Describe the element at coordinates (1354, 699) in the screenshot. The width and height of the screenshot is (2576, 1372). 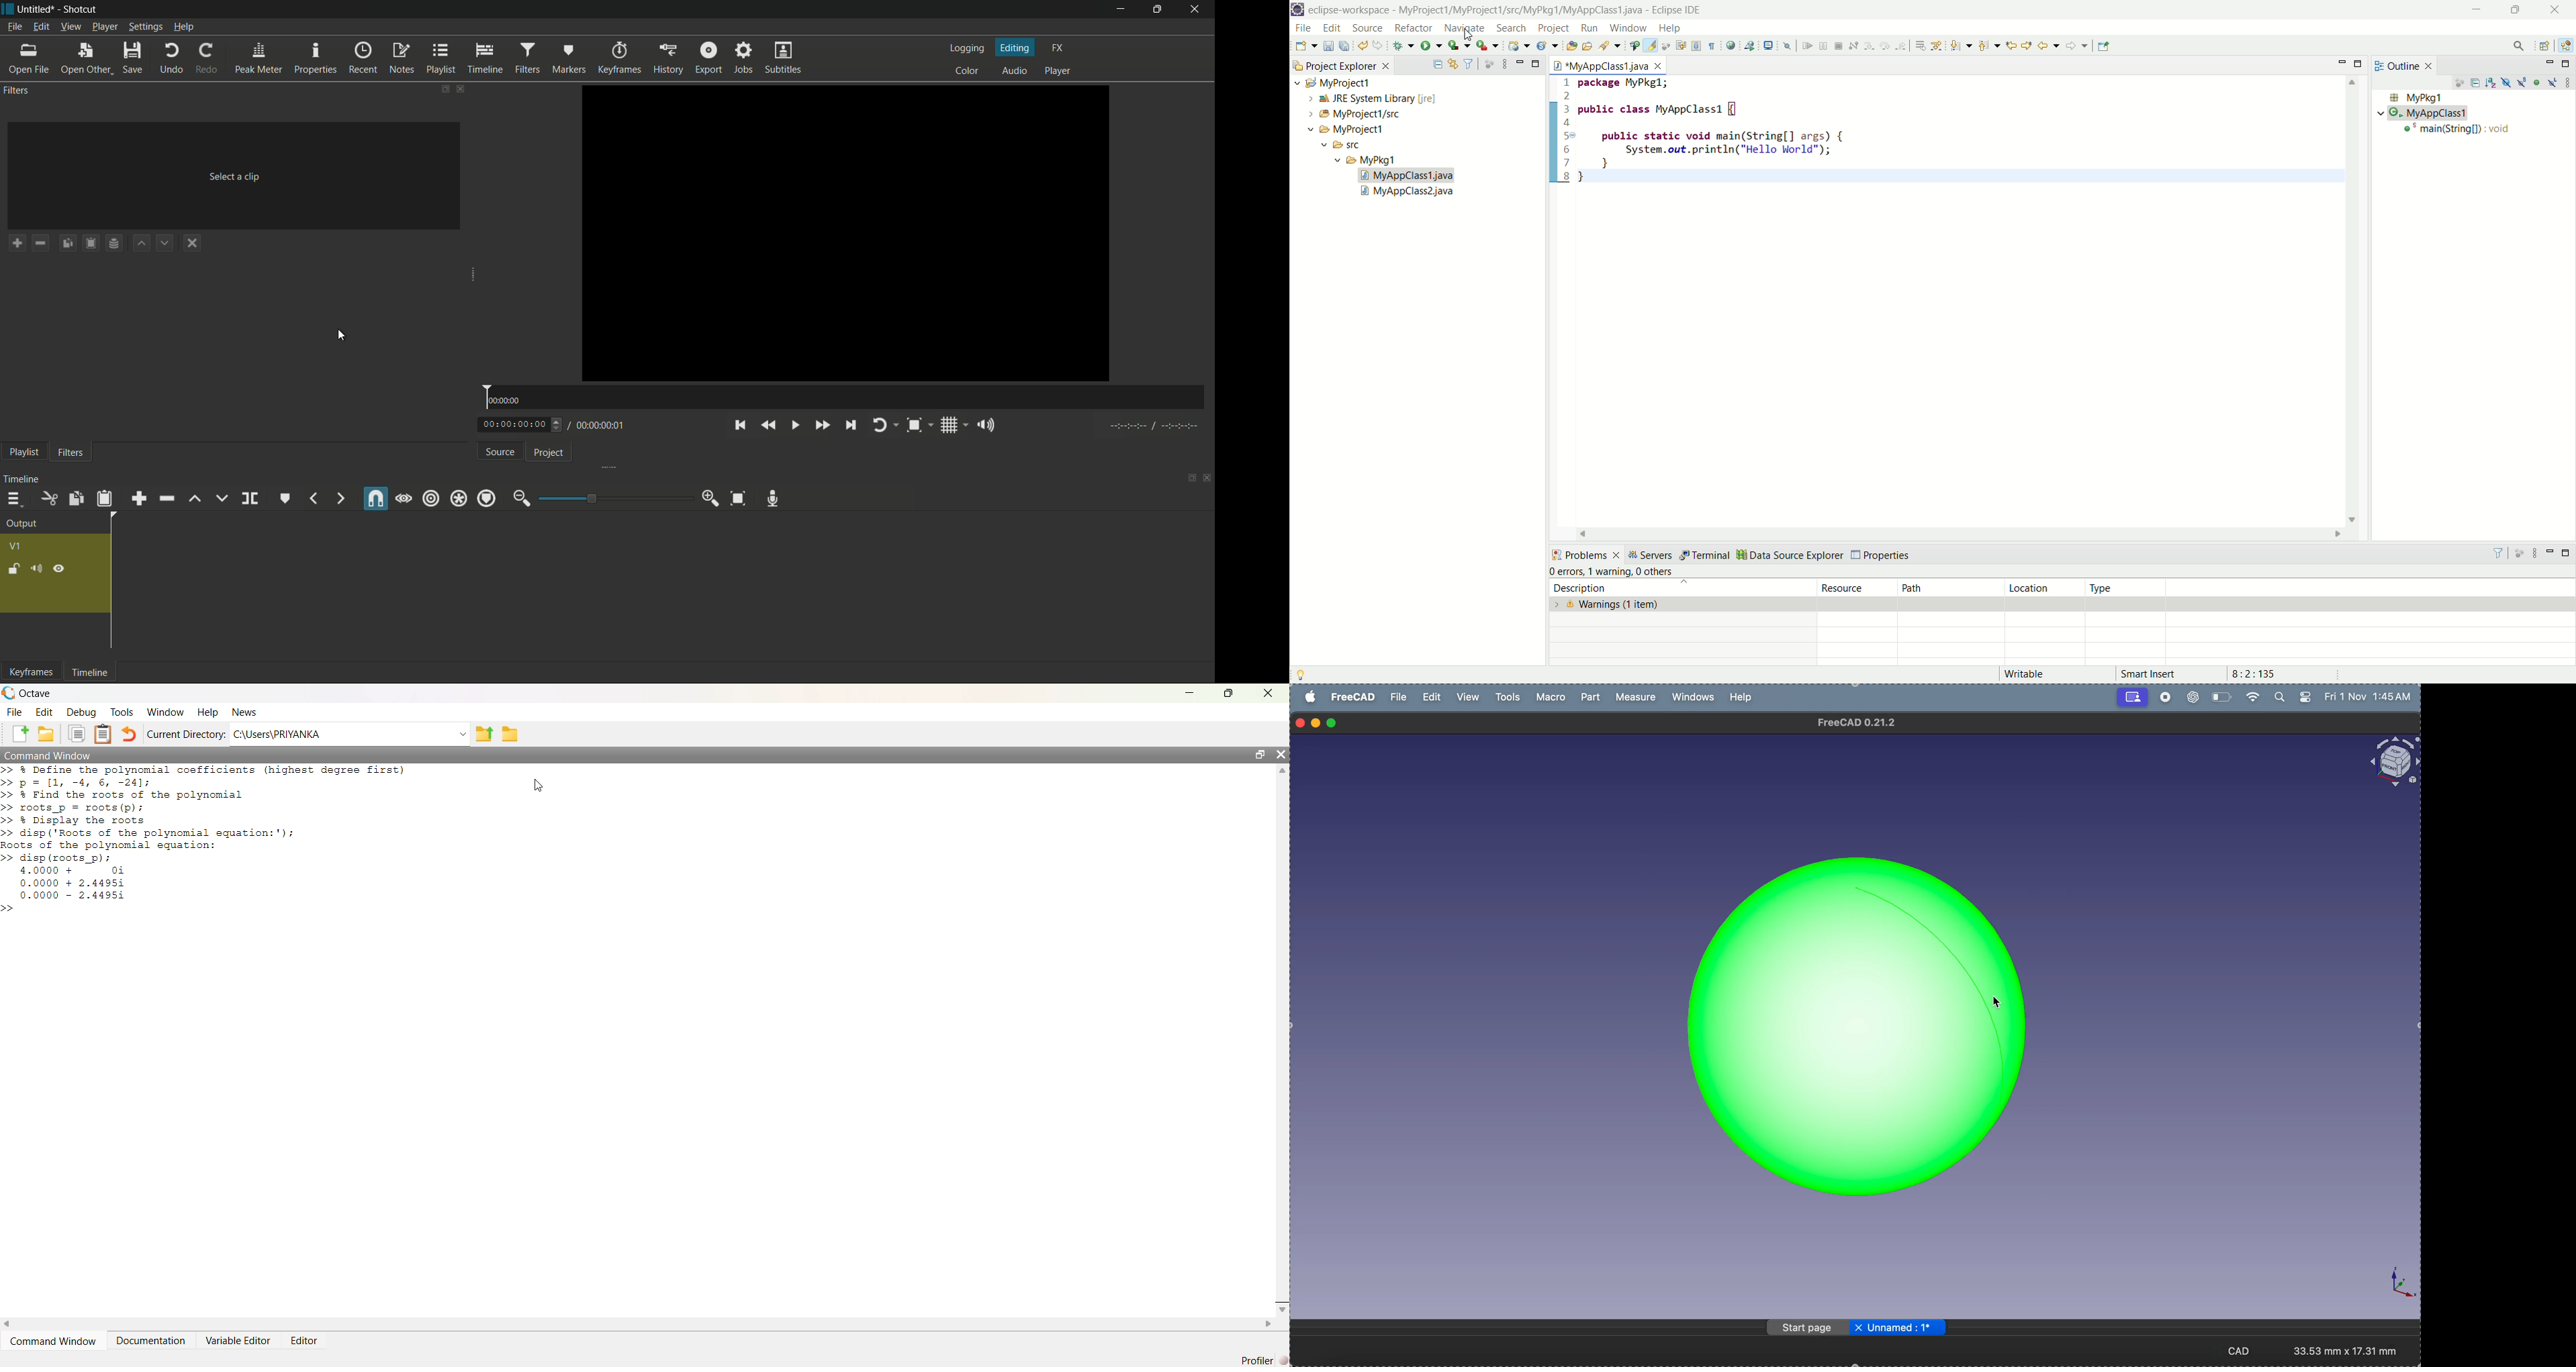
I see `free cad` at that location.